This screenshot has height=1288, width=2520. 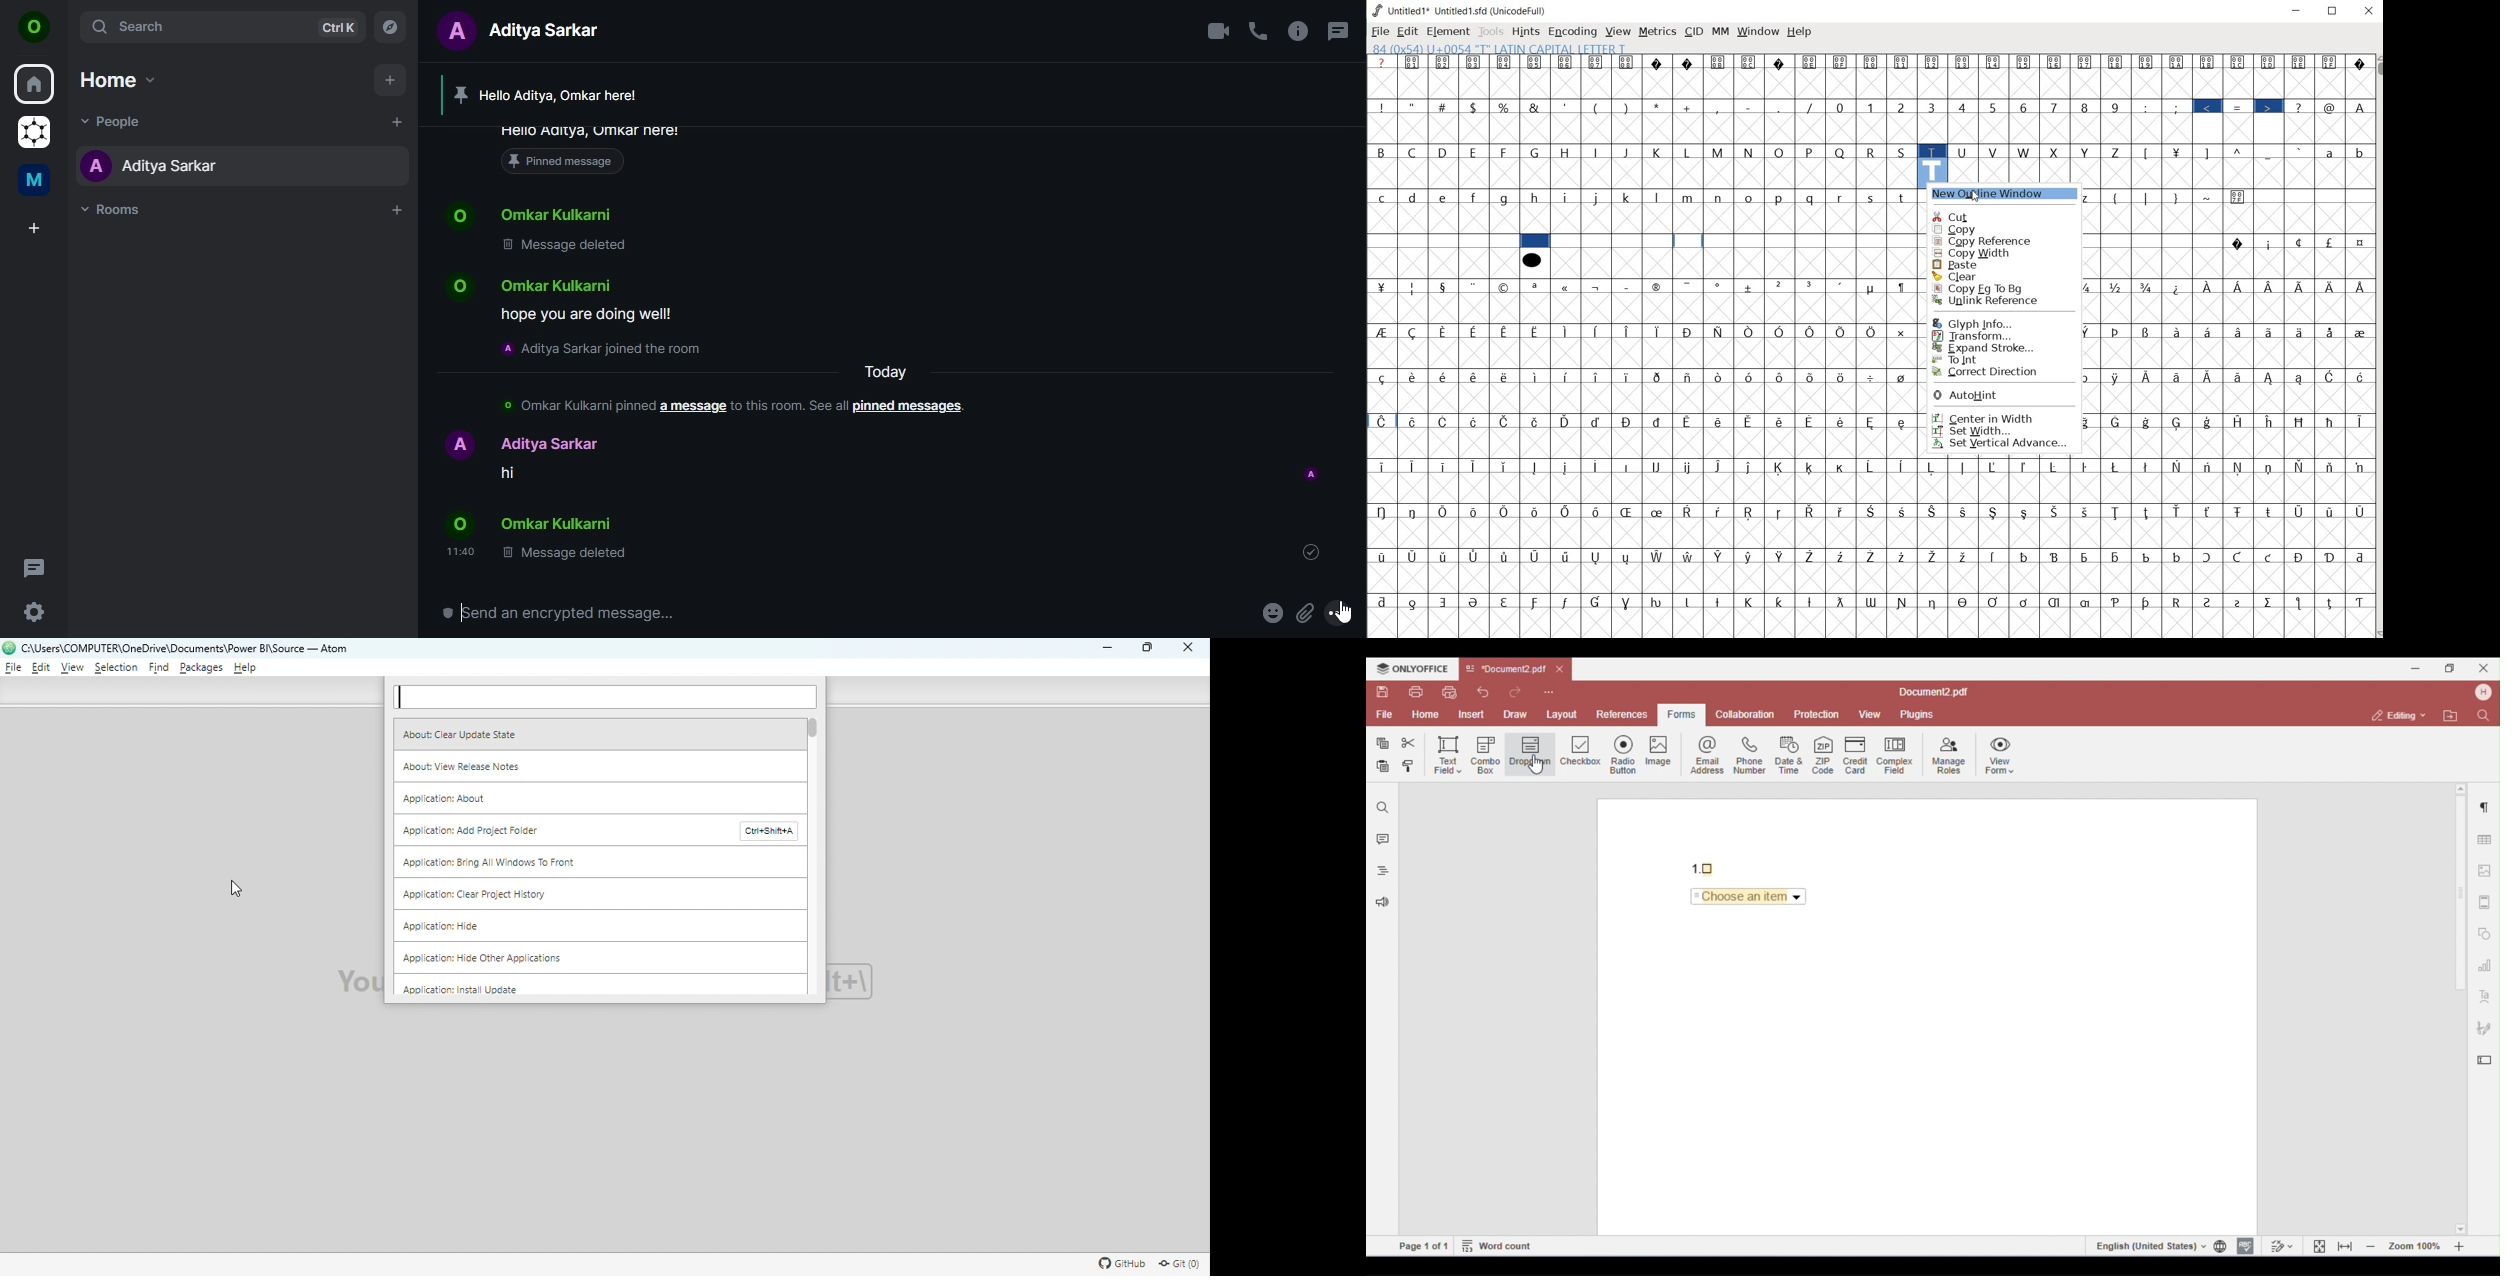 I want to click on Symbol, so click(x=1872, y=288).